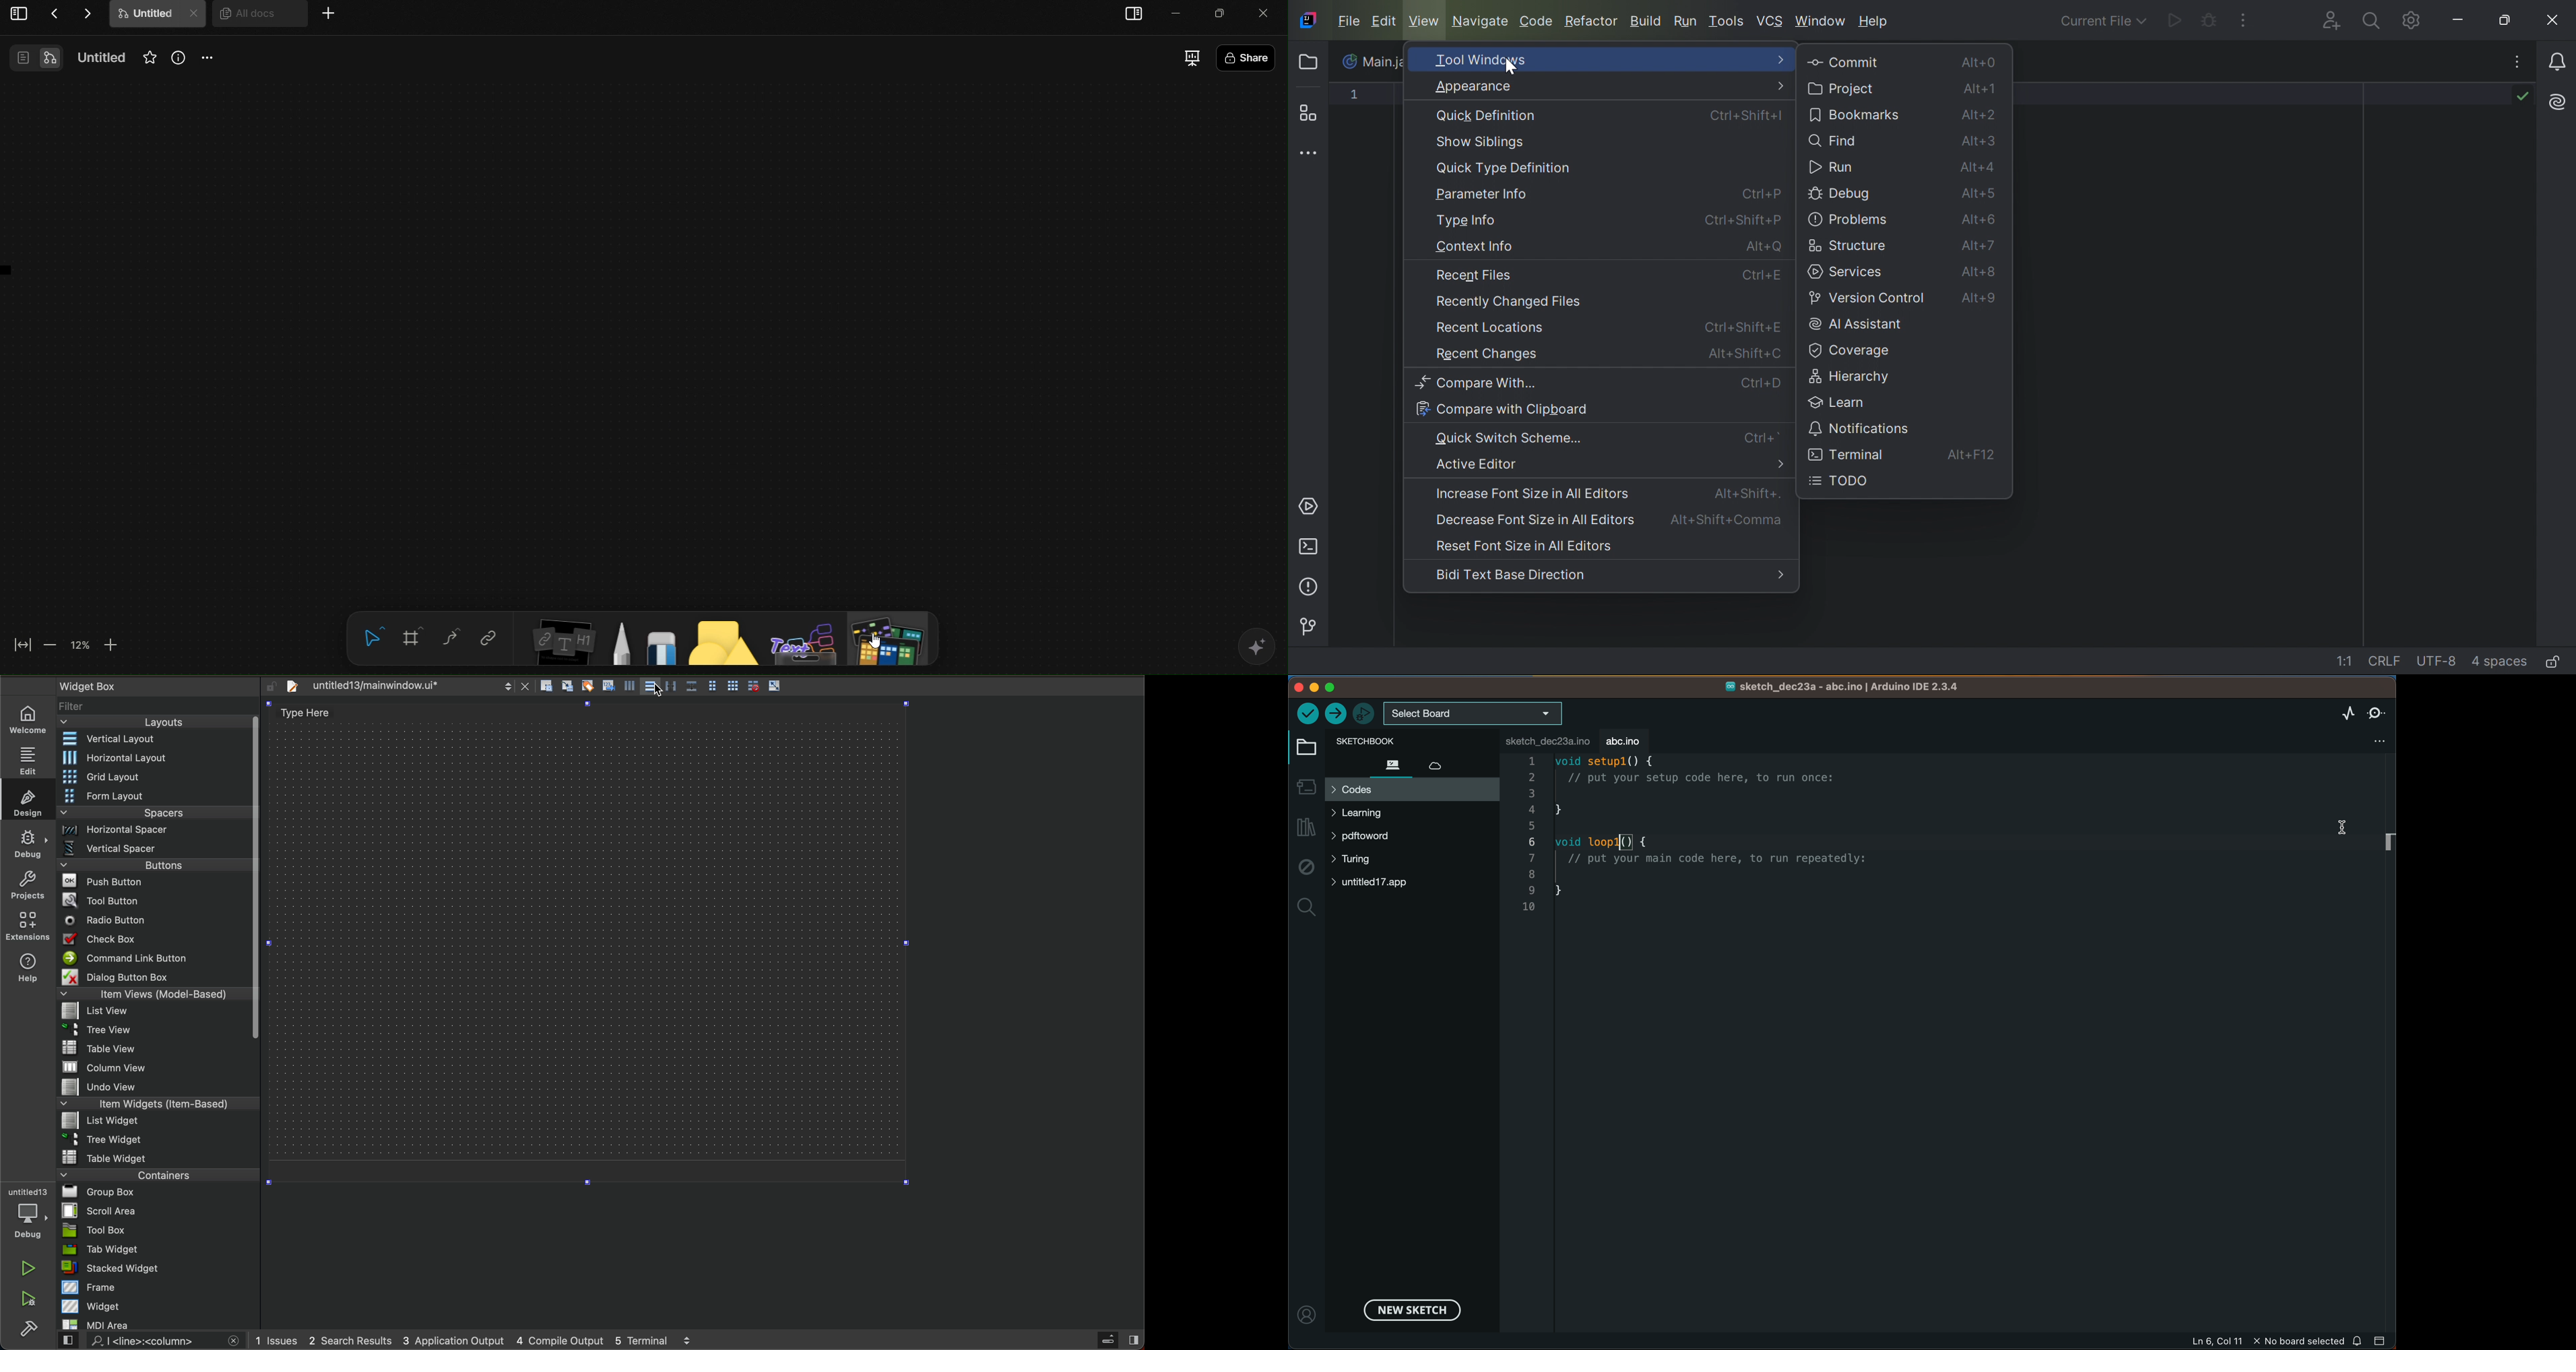  Describe the element at coordinates (590, 686) in the screenshot. I see `edit buddies` at that location.